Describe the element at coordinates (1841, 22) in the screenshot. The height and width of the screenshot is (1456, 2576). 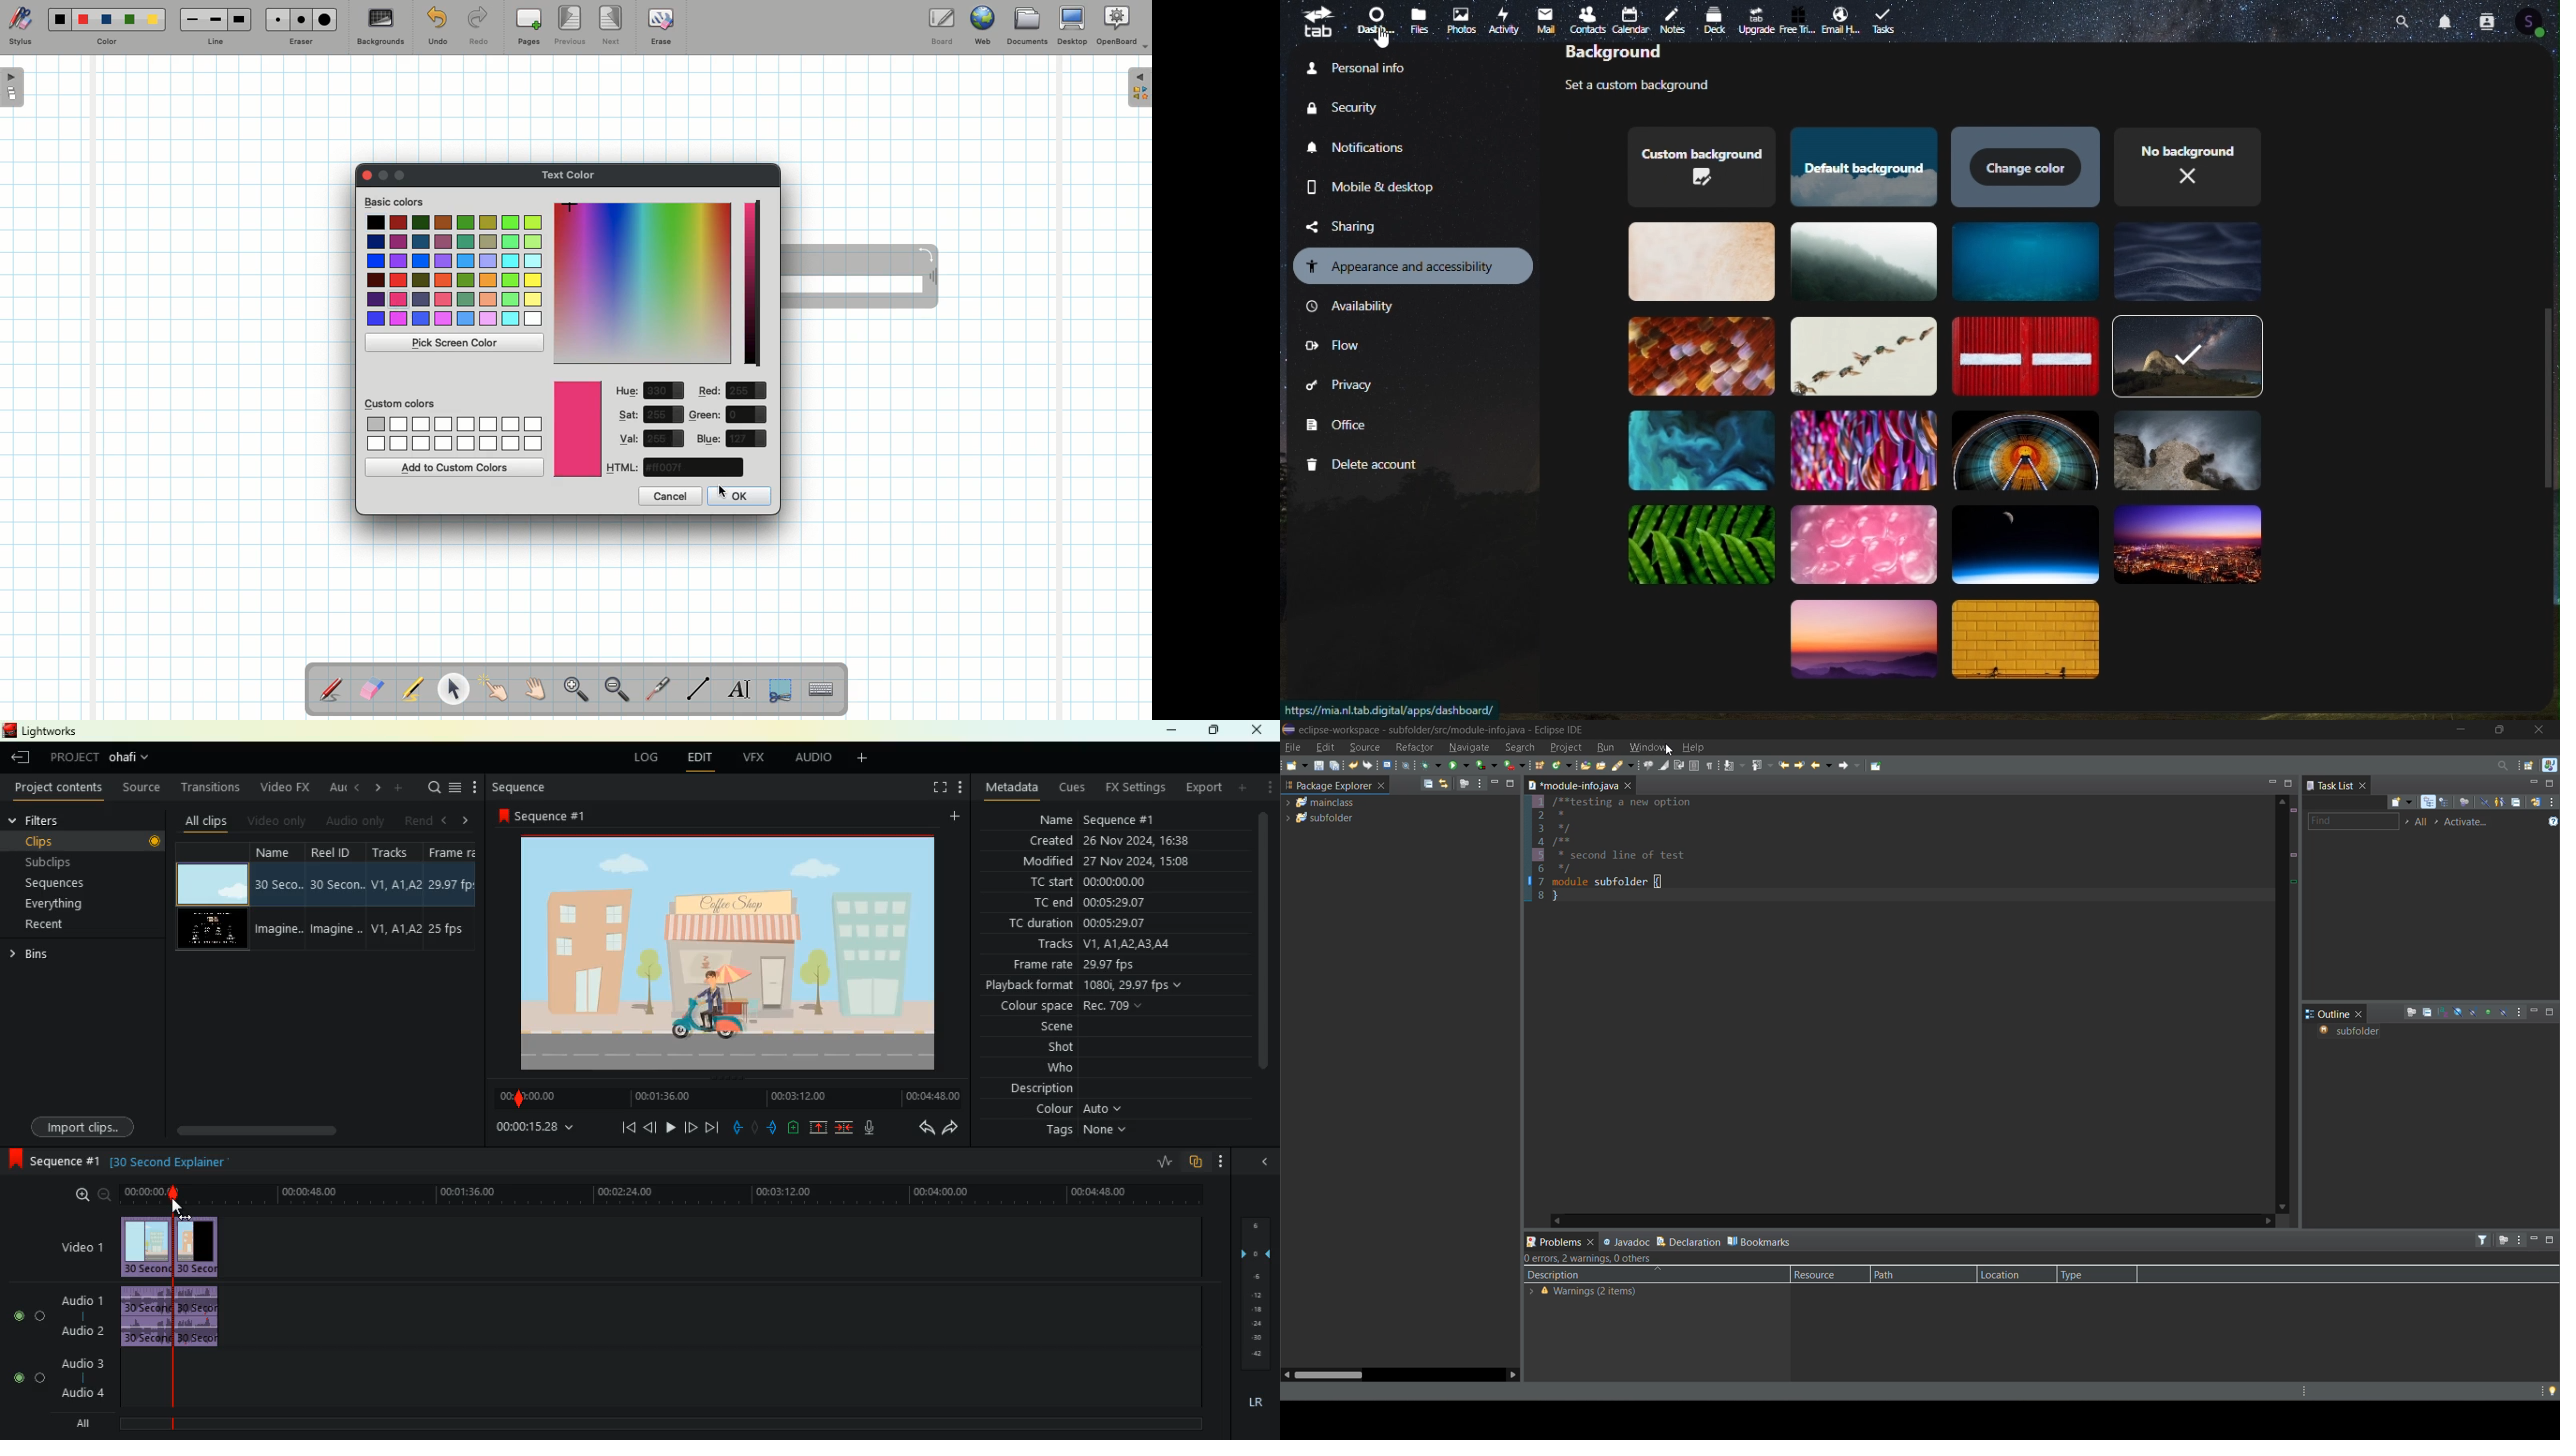
I see `email hosting` at that location.